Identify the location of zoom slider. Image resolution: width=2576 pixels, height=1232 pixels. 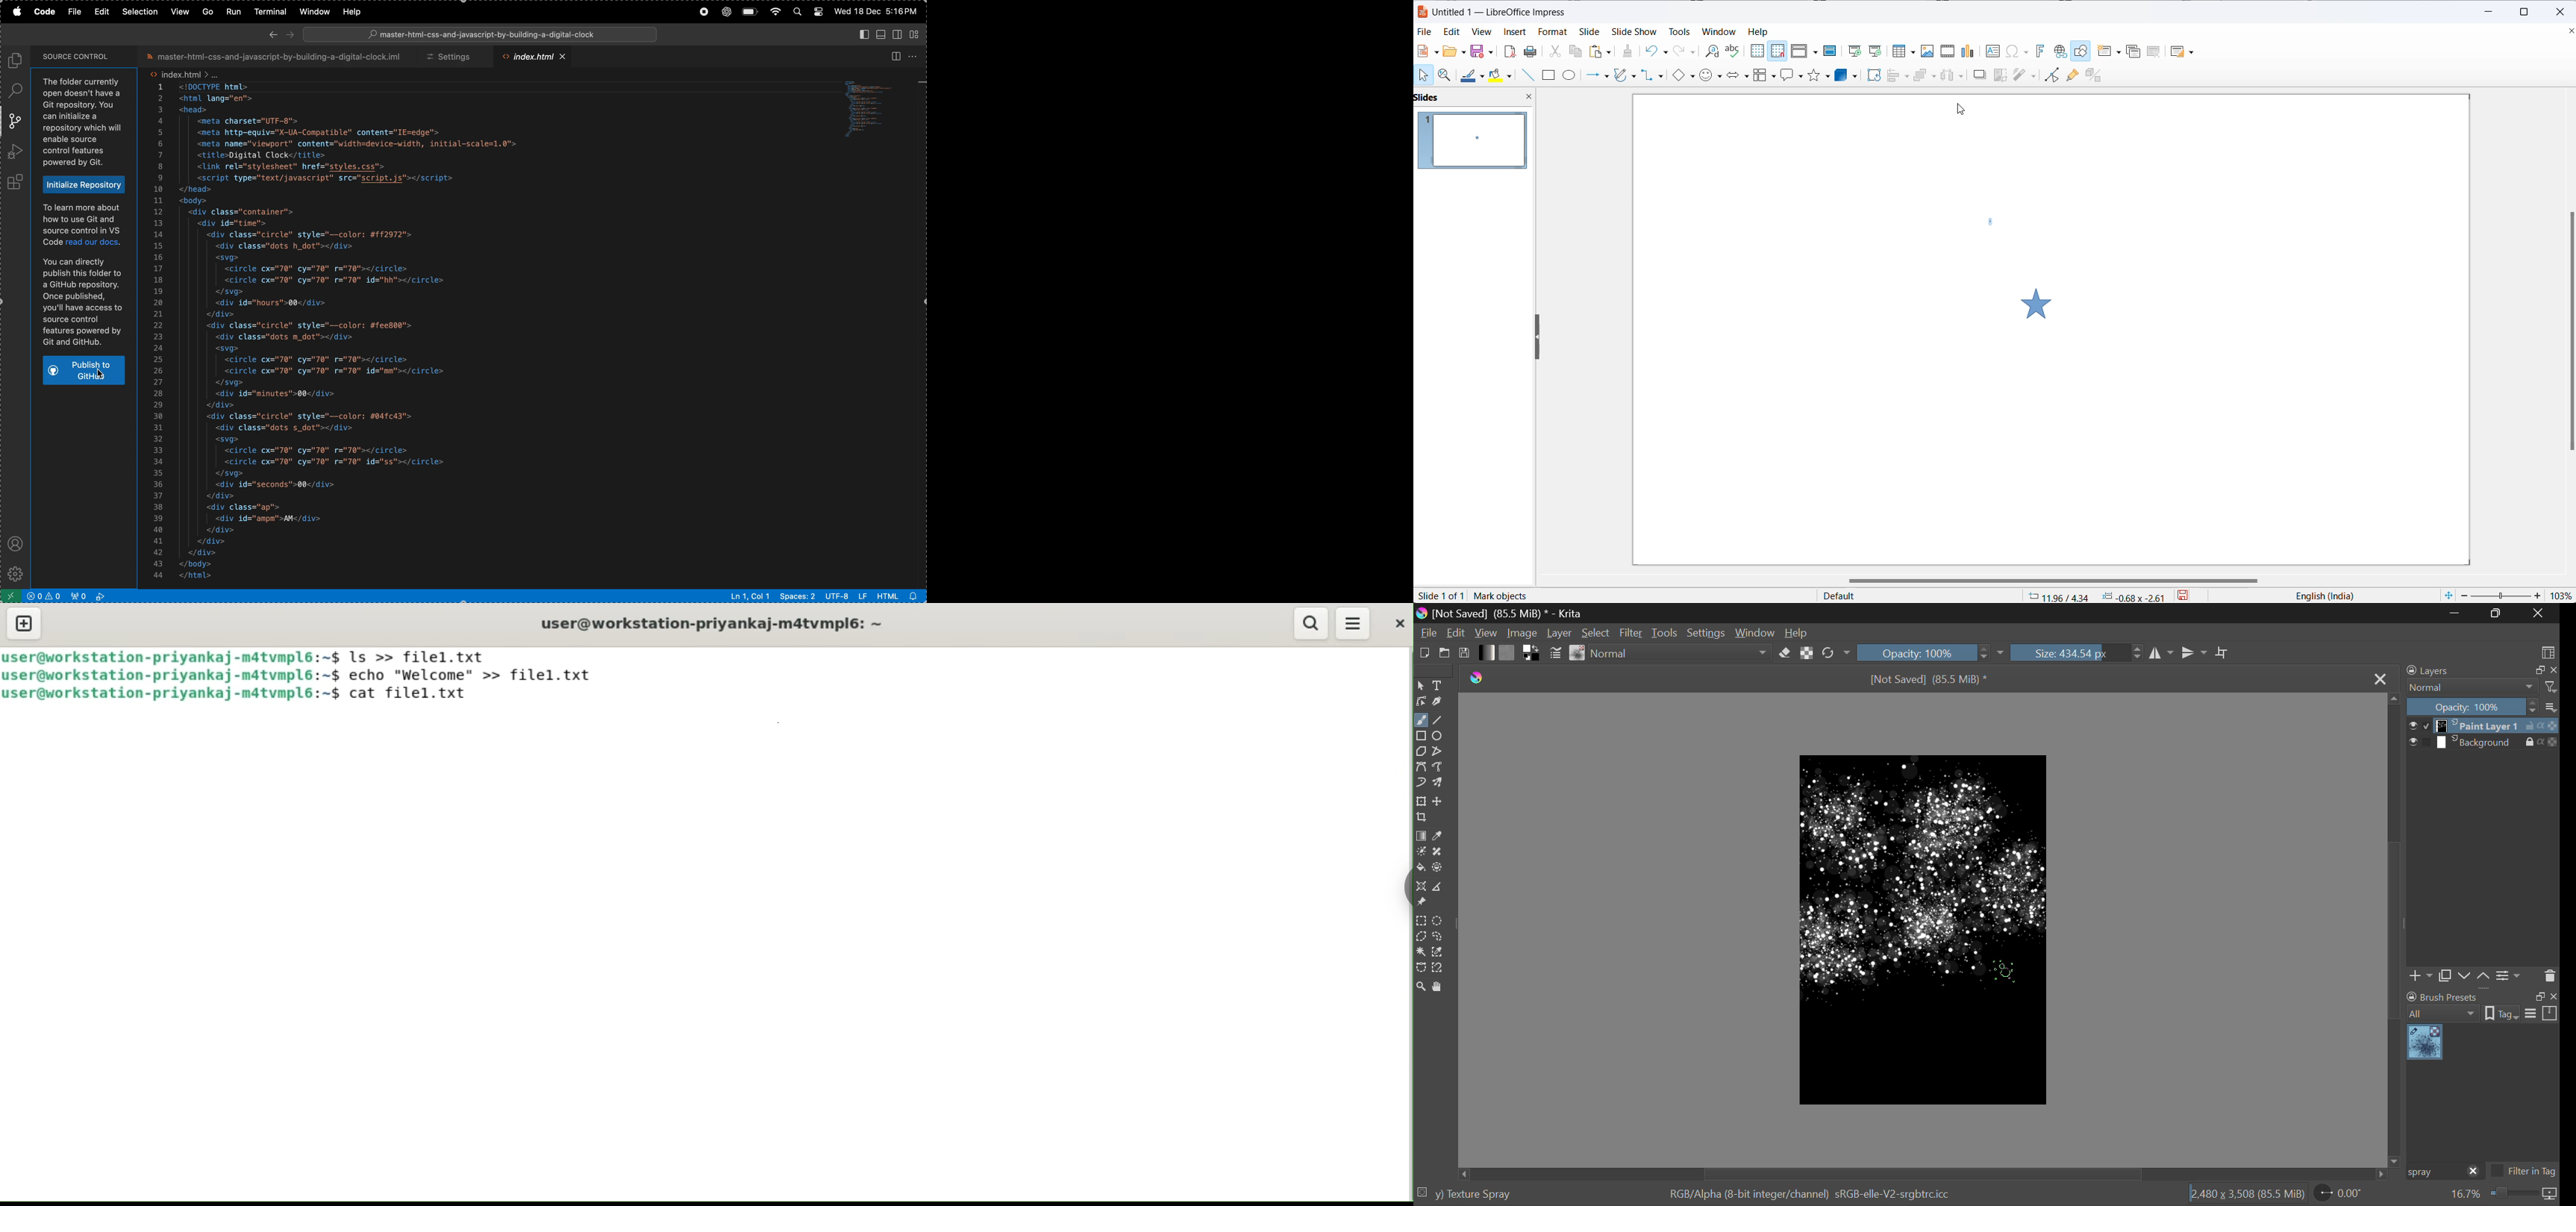
(2512, 1194).